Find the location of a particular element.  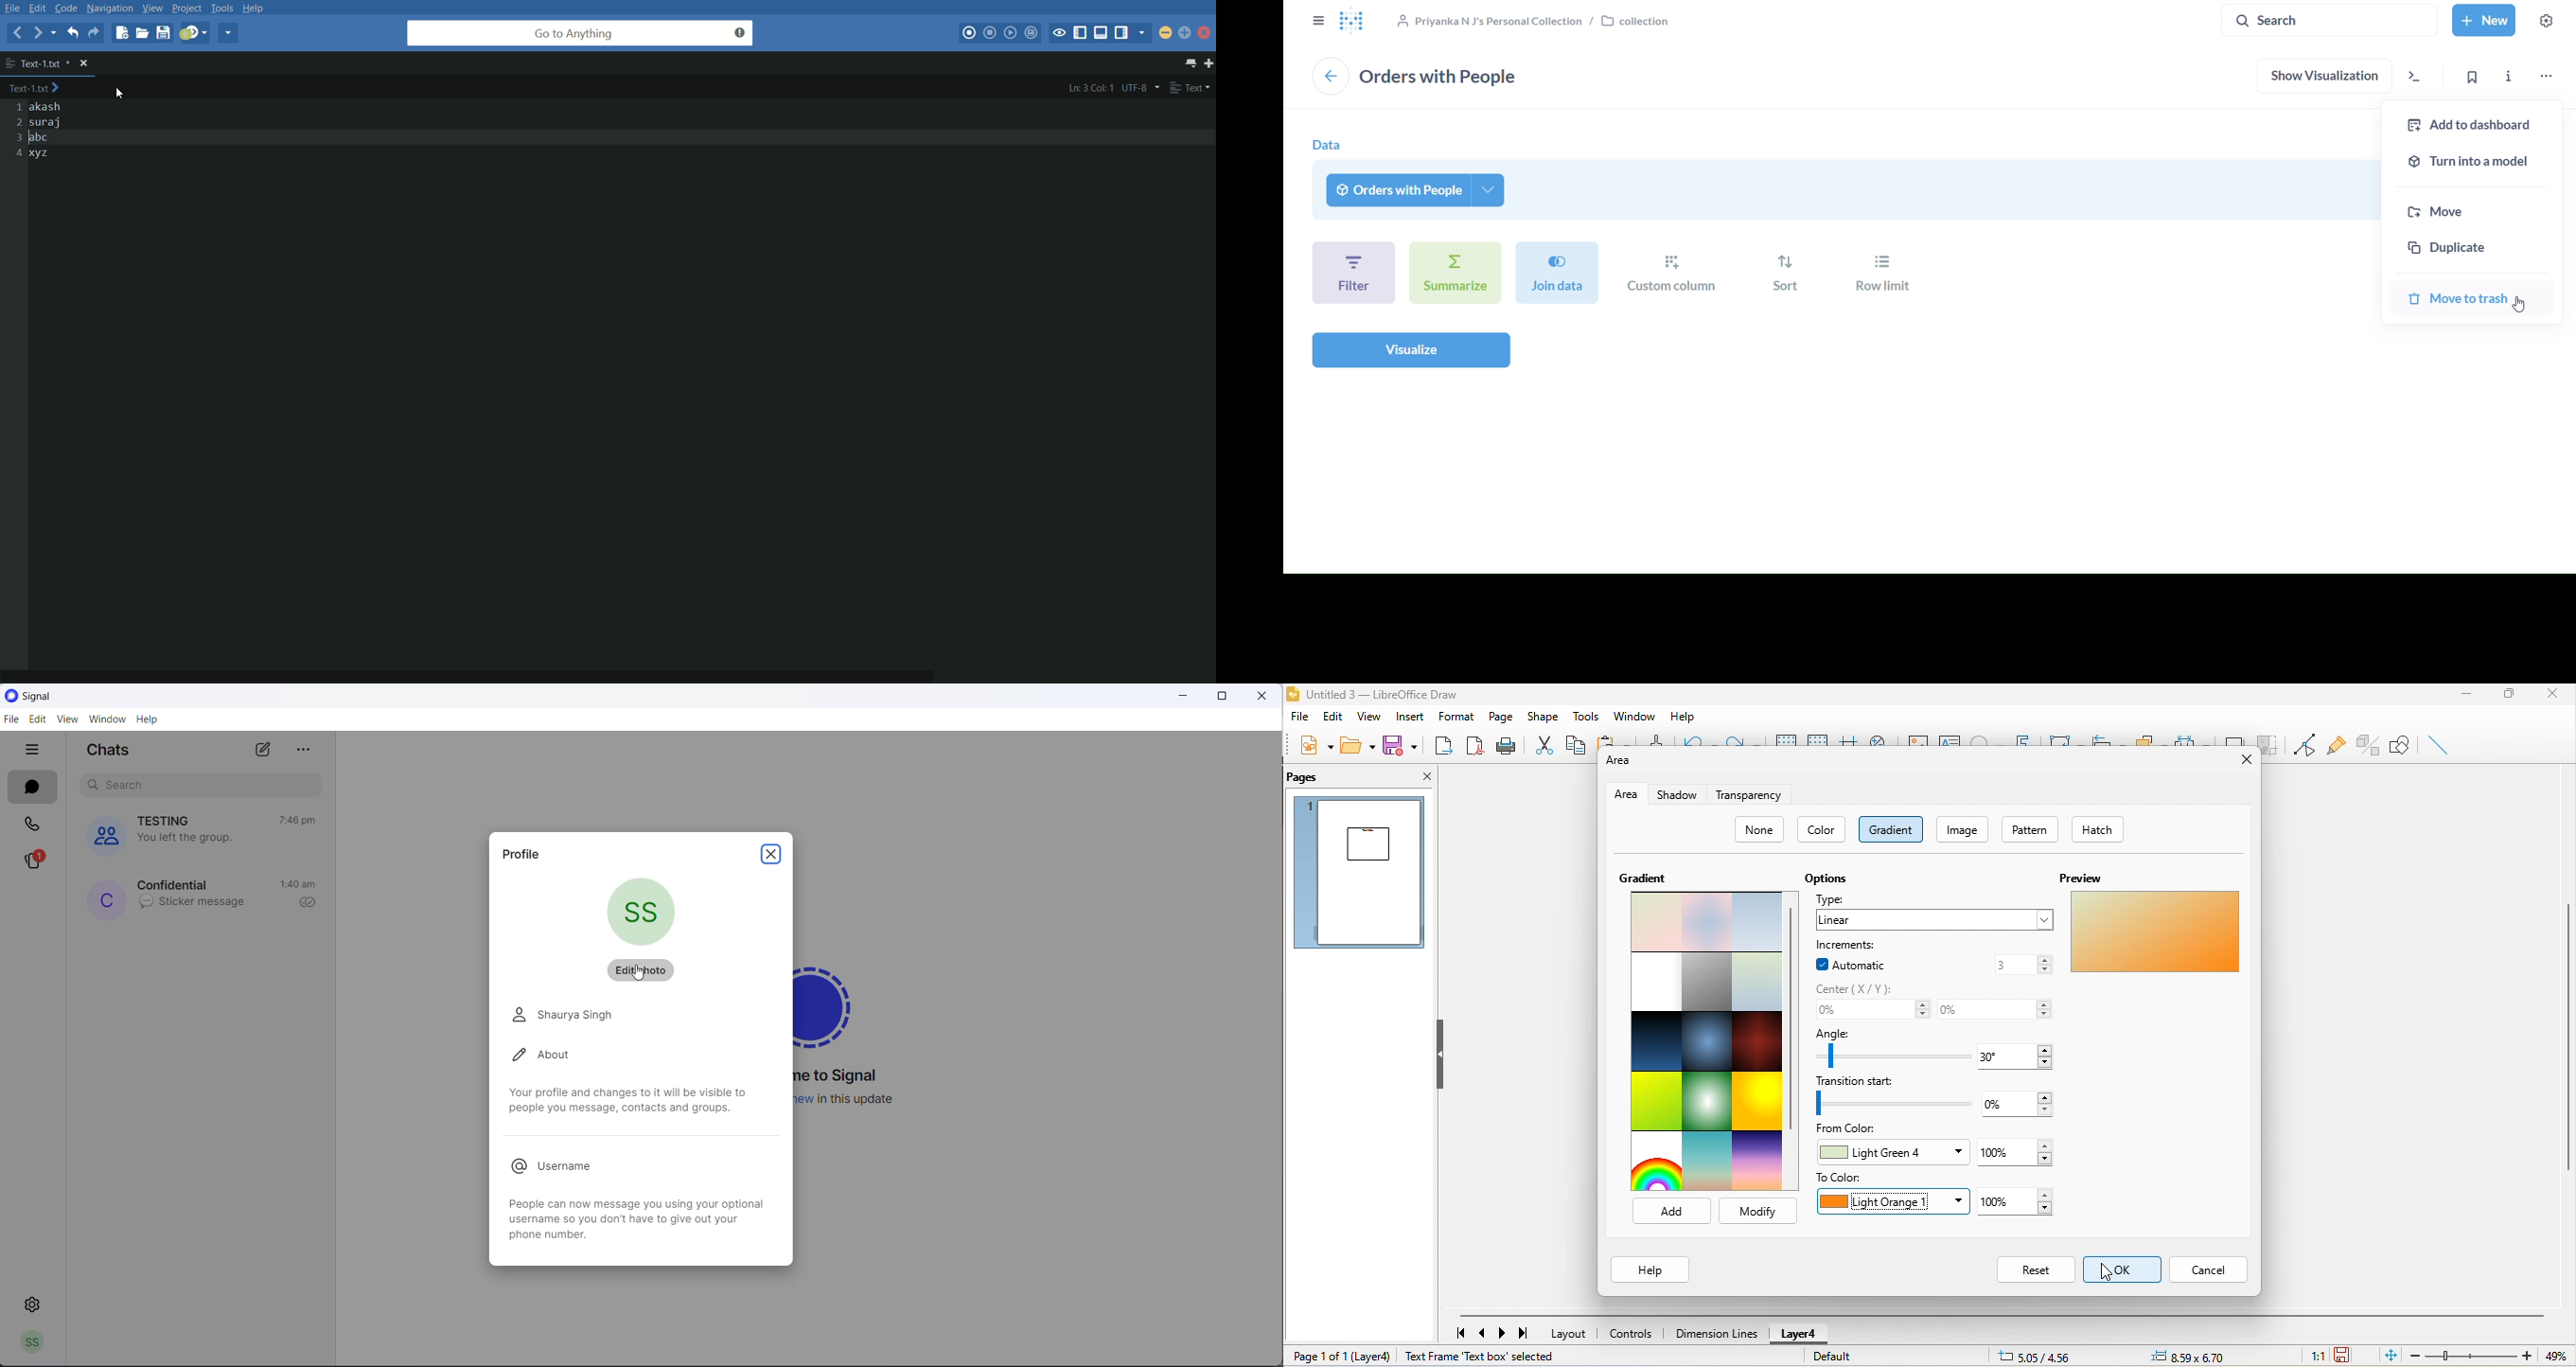

angle 30 degree  is located at coordinates (2023, 1056).